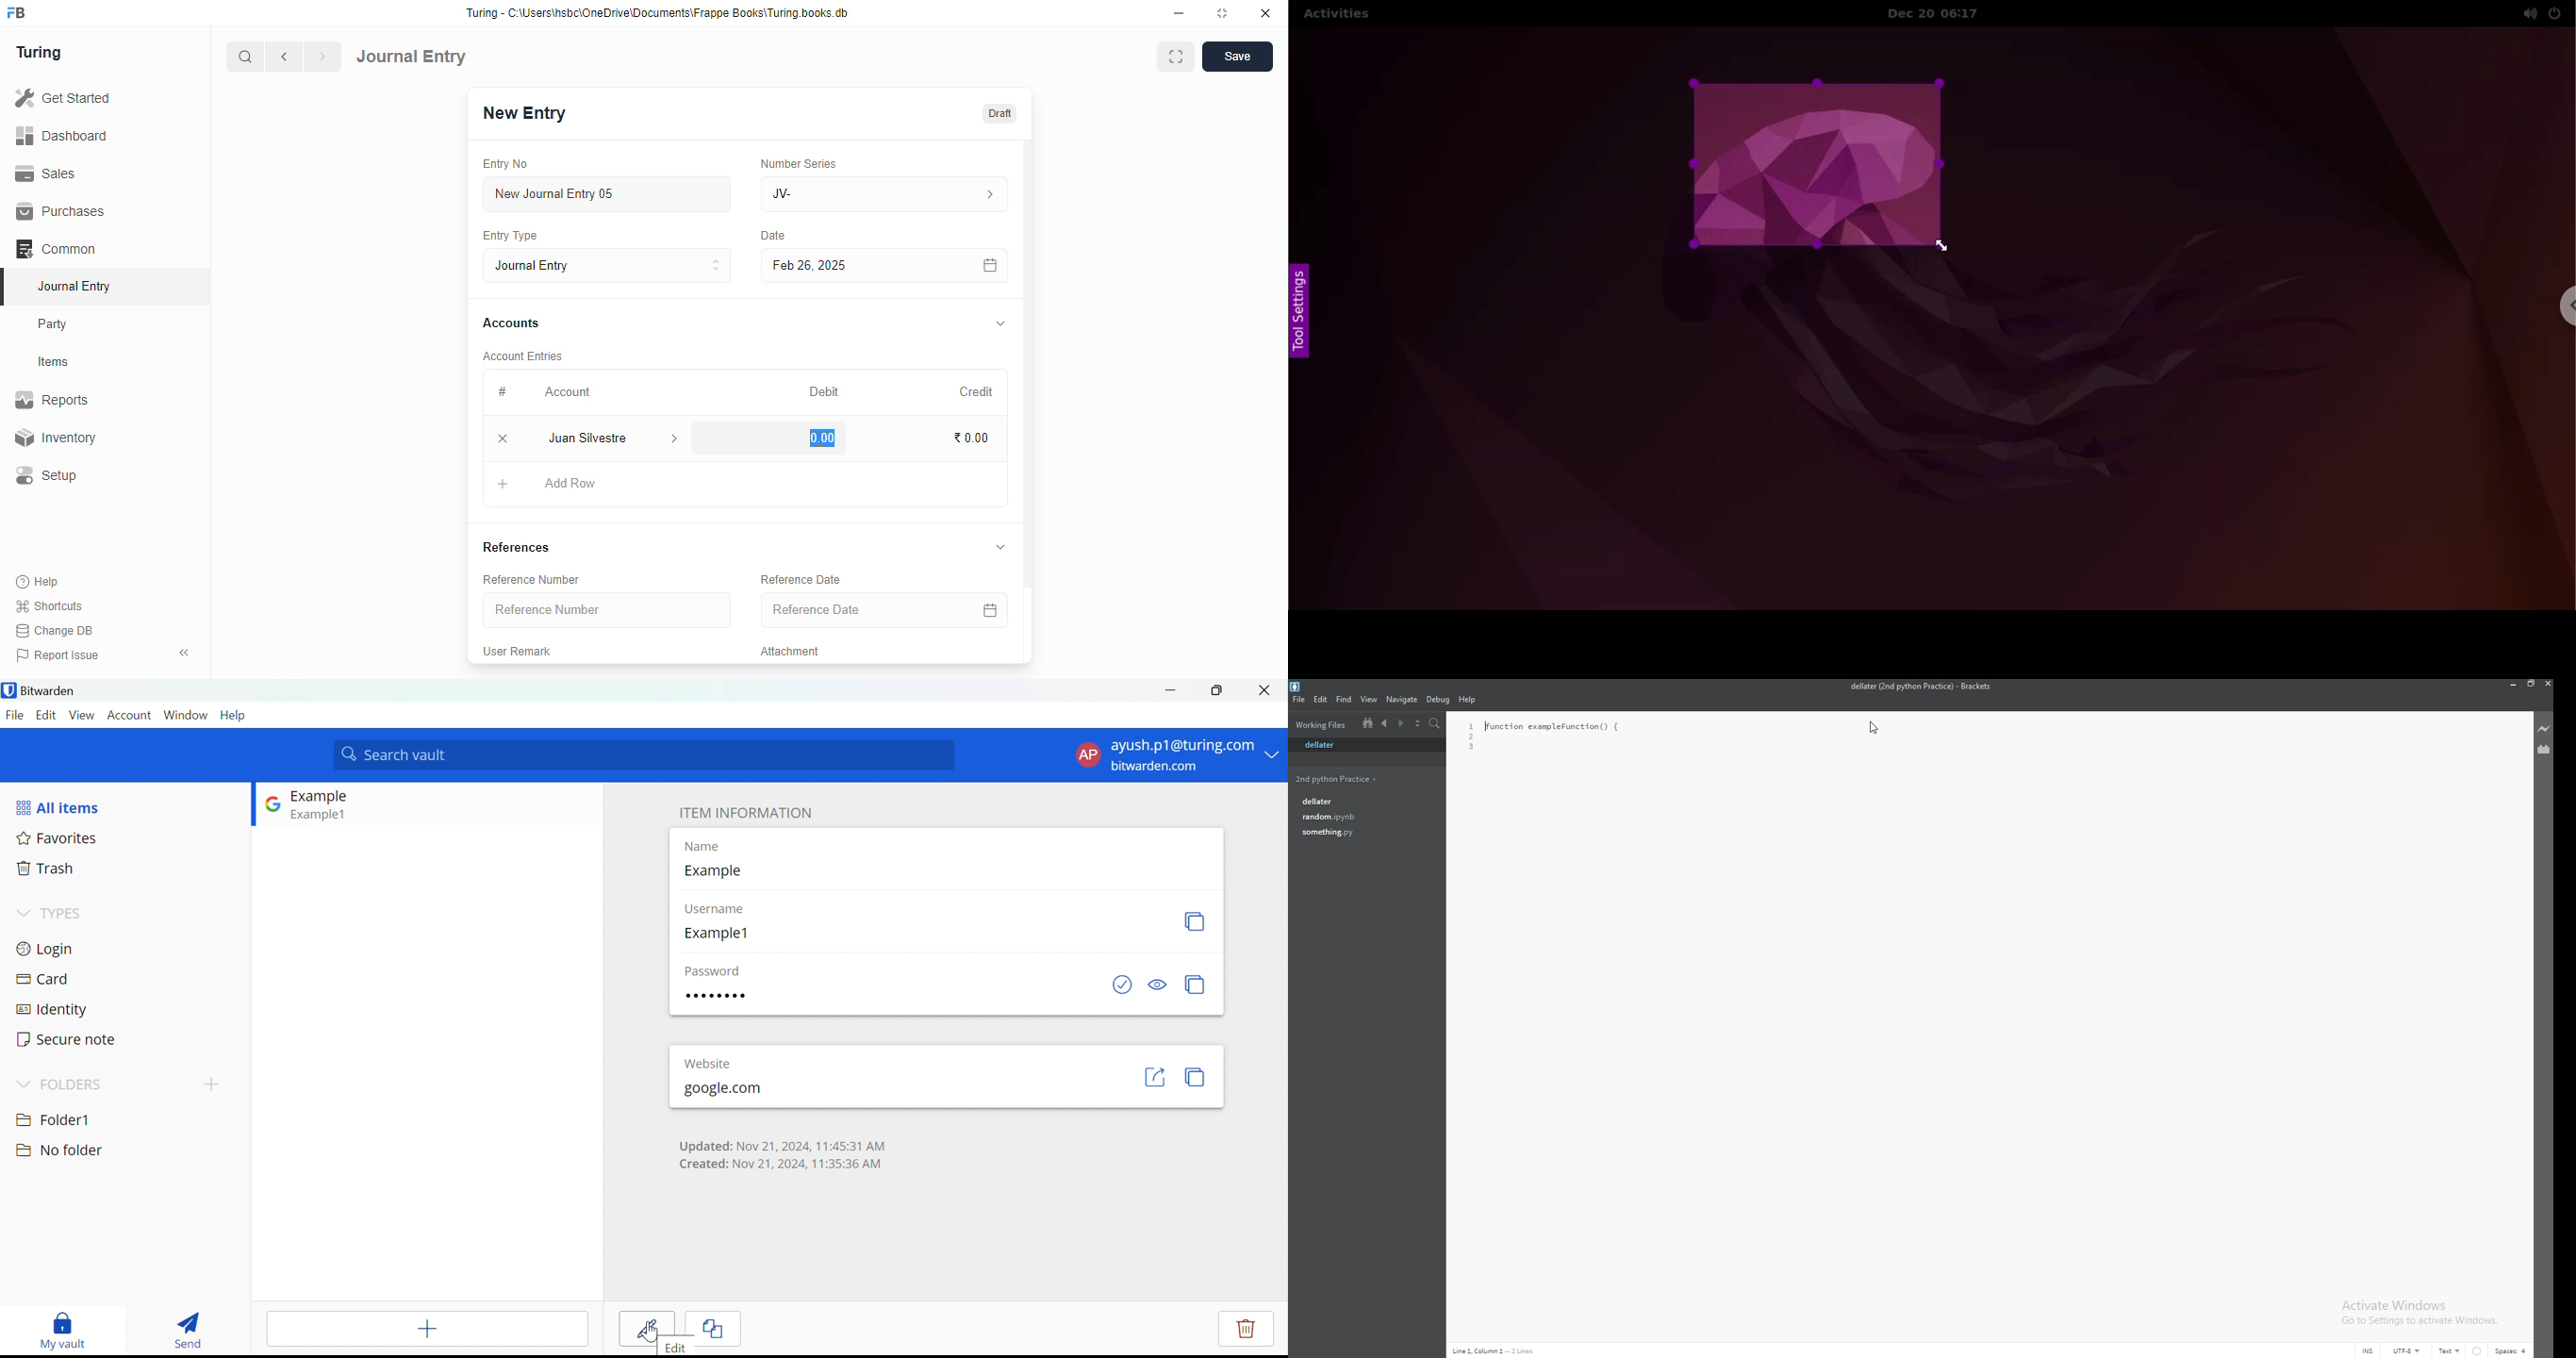 This screenshot has width=2576, height=1372. Describe the element at coordinates (60, 211) in the screenshot. I see `purchases` at that location.